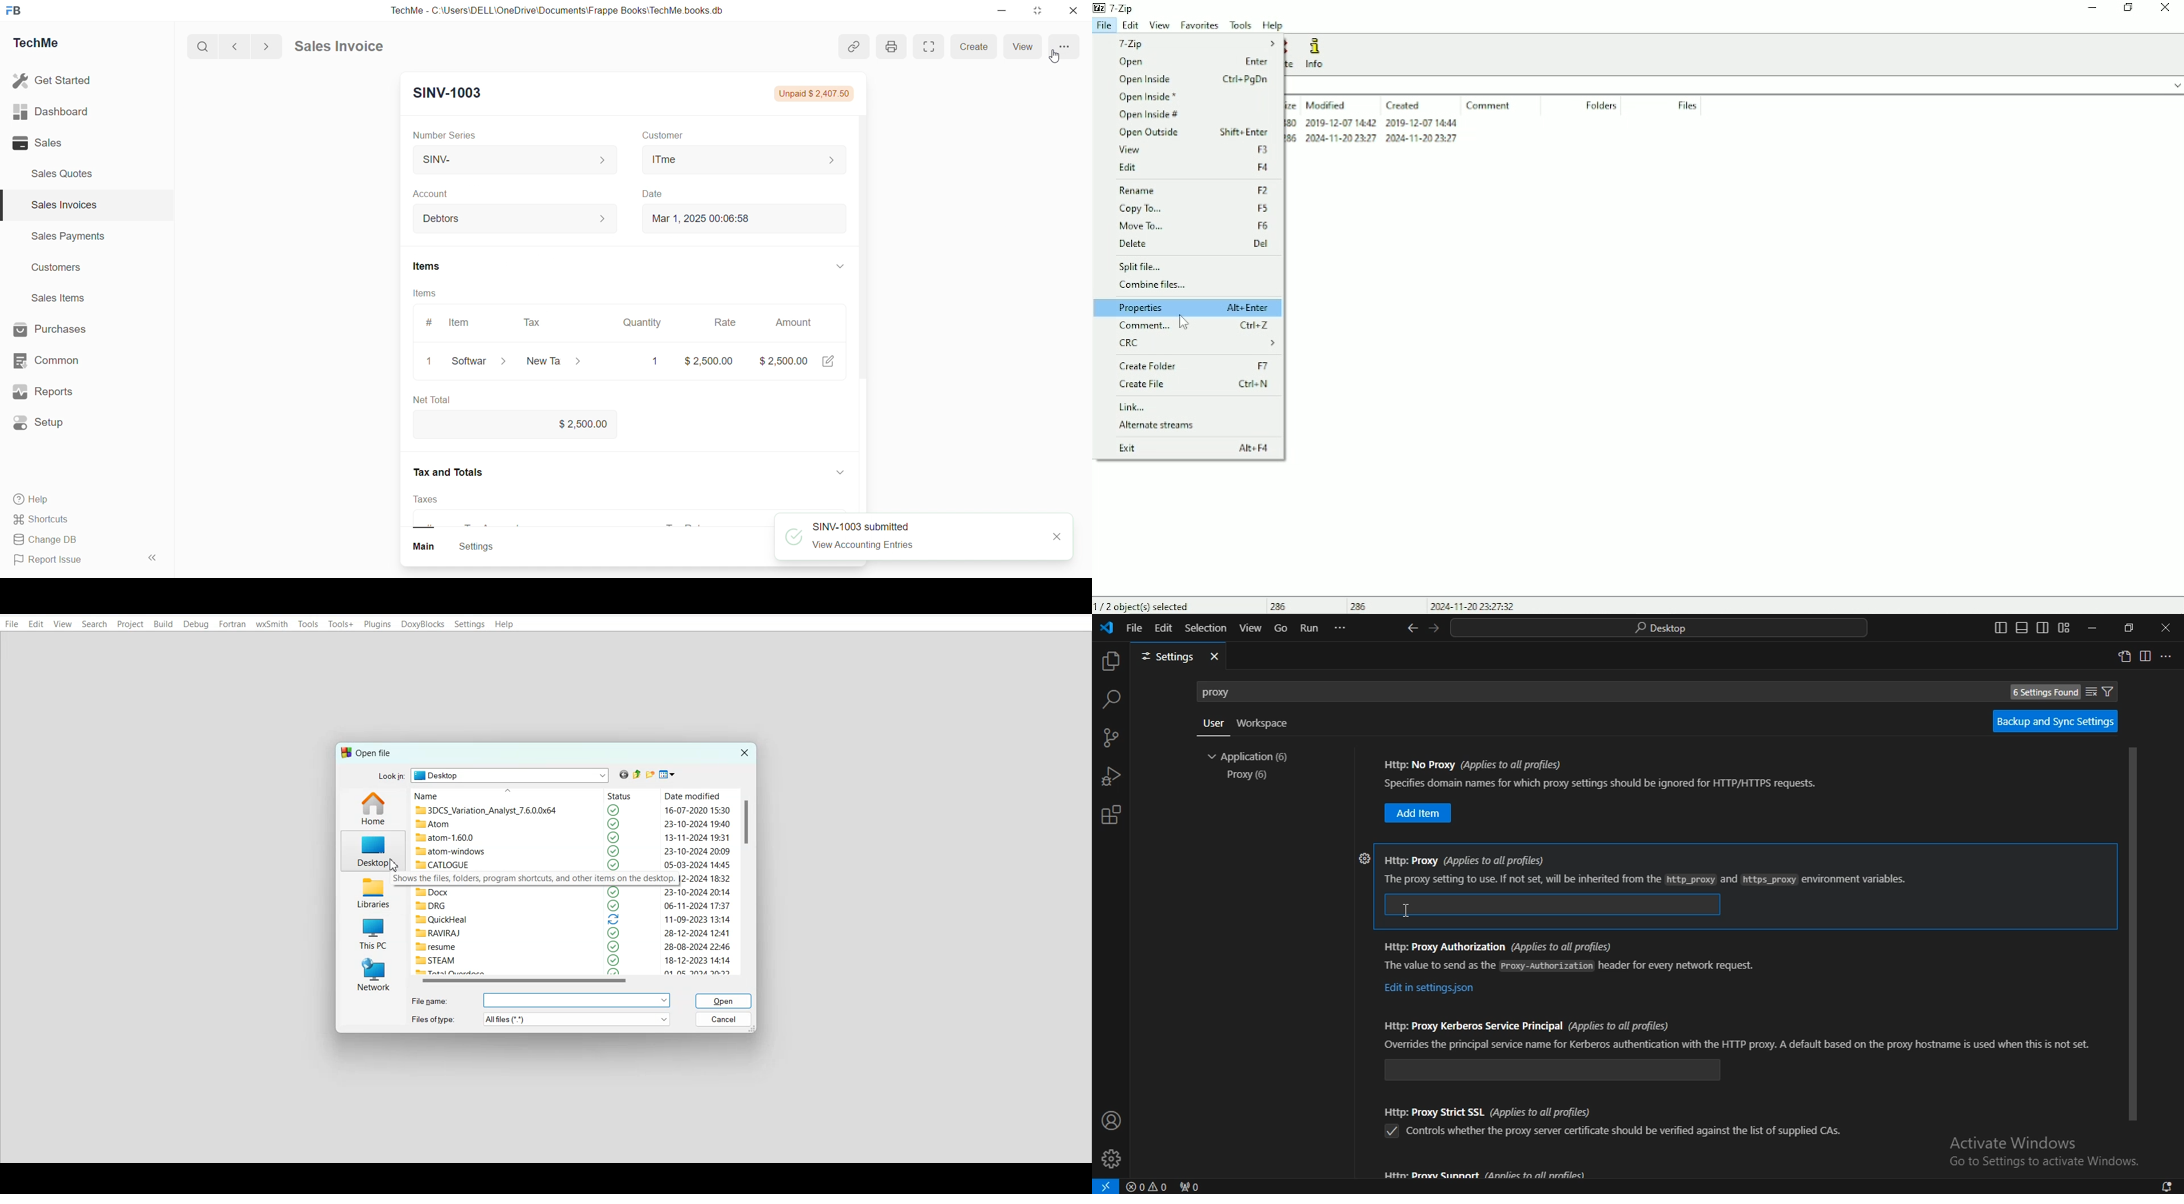  What do you see at coordinates (396, 867) in the screenshot?
I see `cursor` at bounding box center [396, 867].